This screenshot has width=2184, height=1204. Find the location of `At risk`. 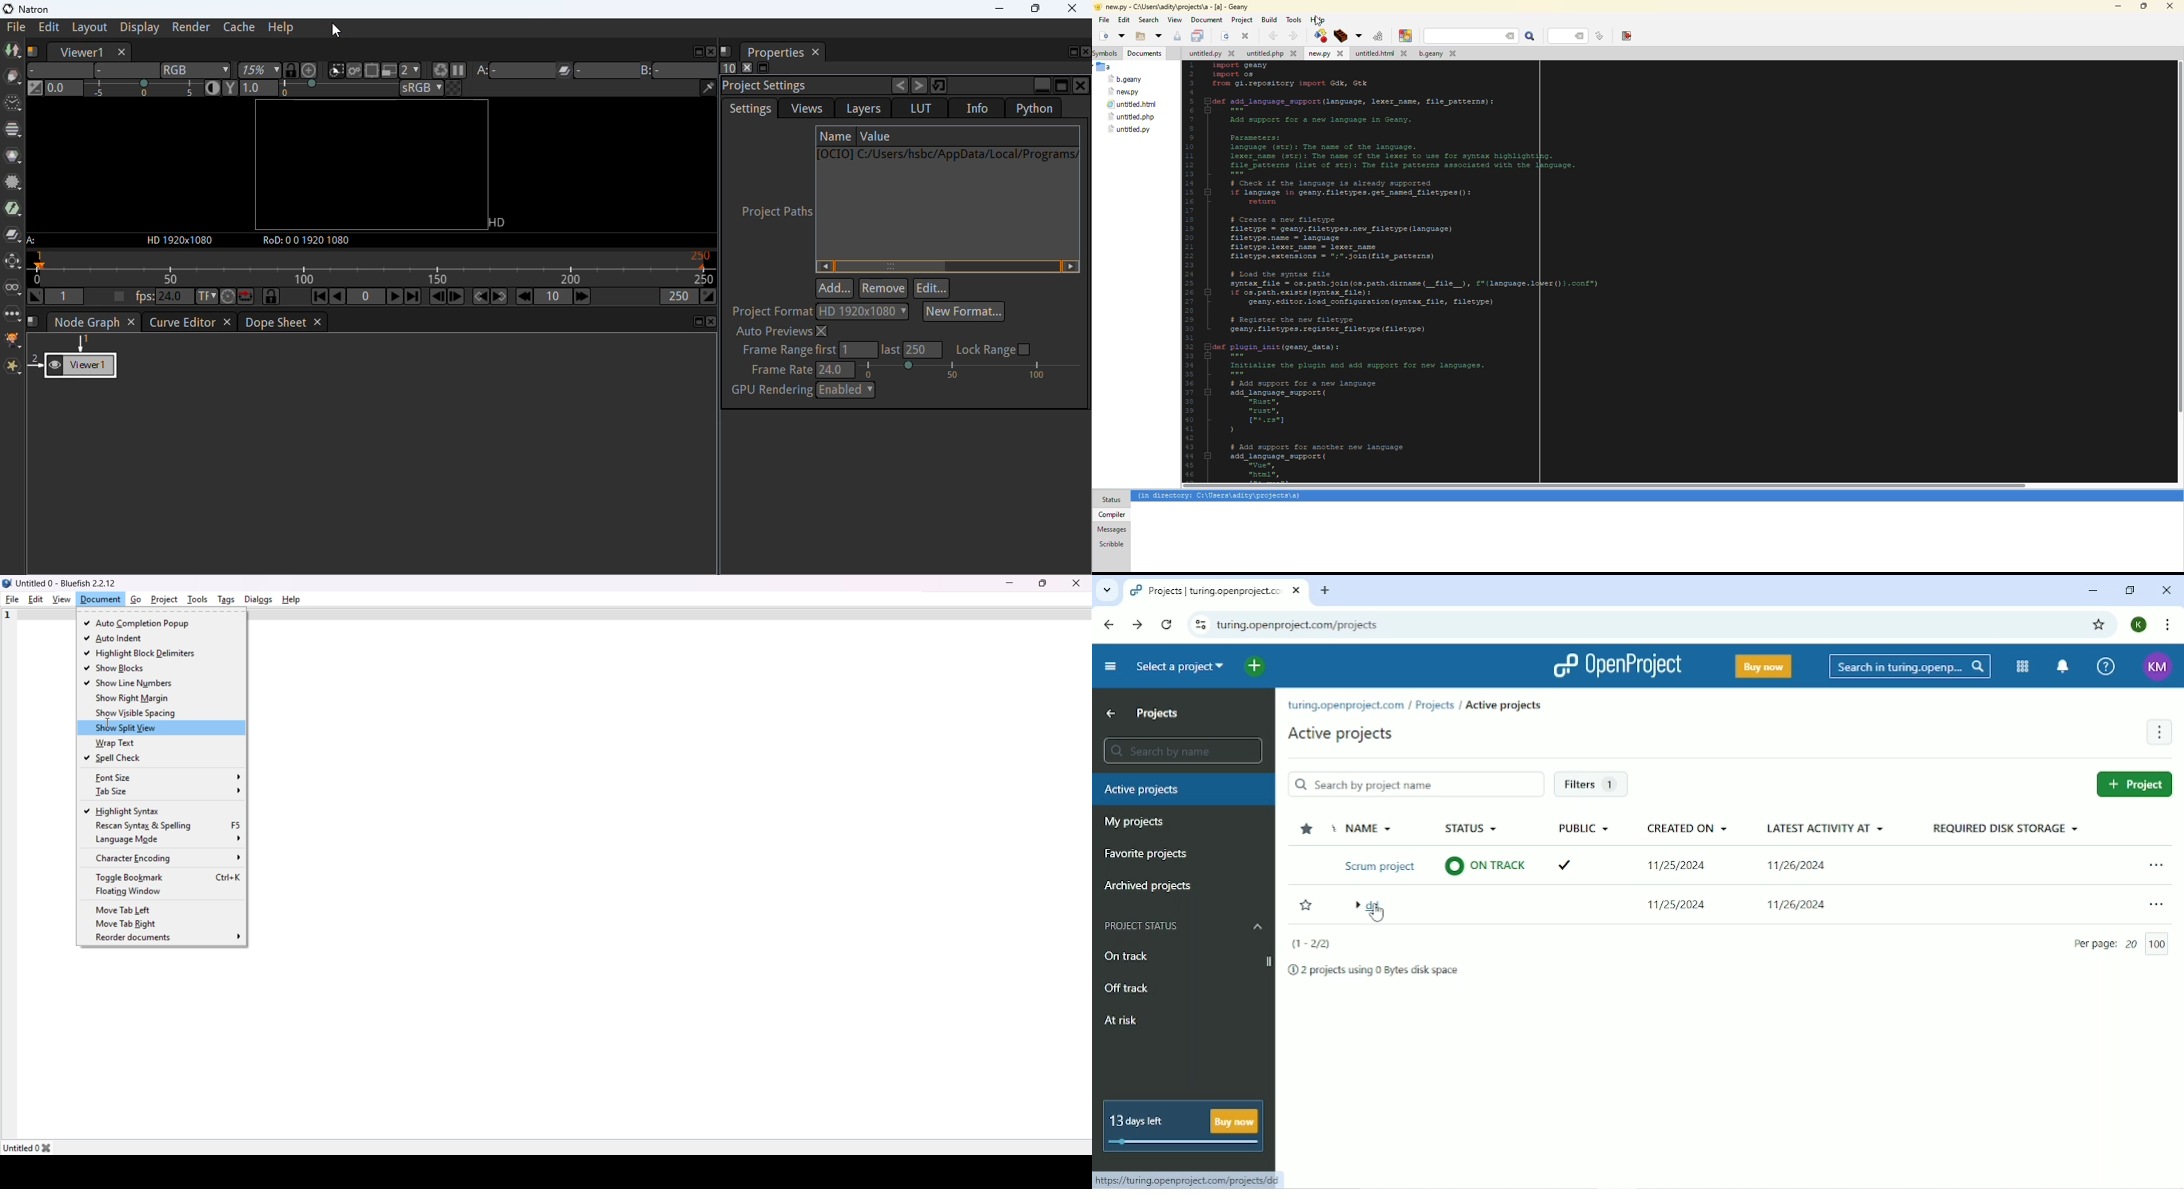

At risk is located at coordinates (1119, 1020).